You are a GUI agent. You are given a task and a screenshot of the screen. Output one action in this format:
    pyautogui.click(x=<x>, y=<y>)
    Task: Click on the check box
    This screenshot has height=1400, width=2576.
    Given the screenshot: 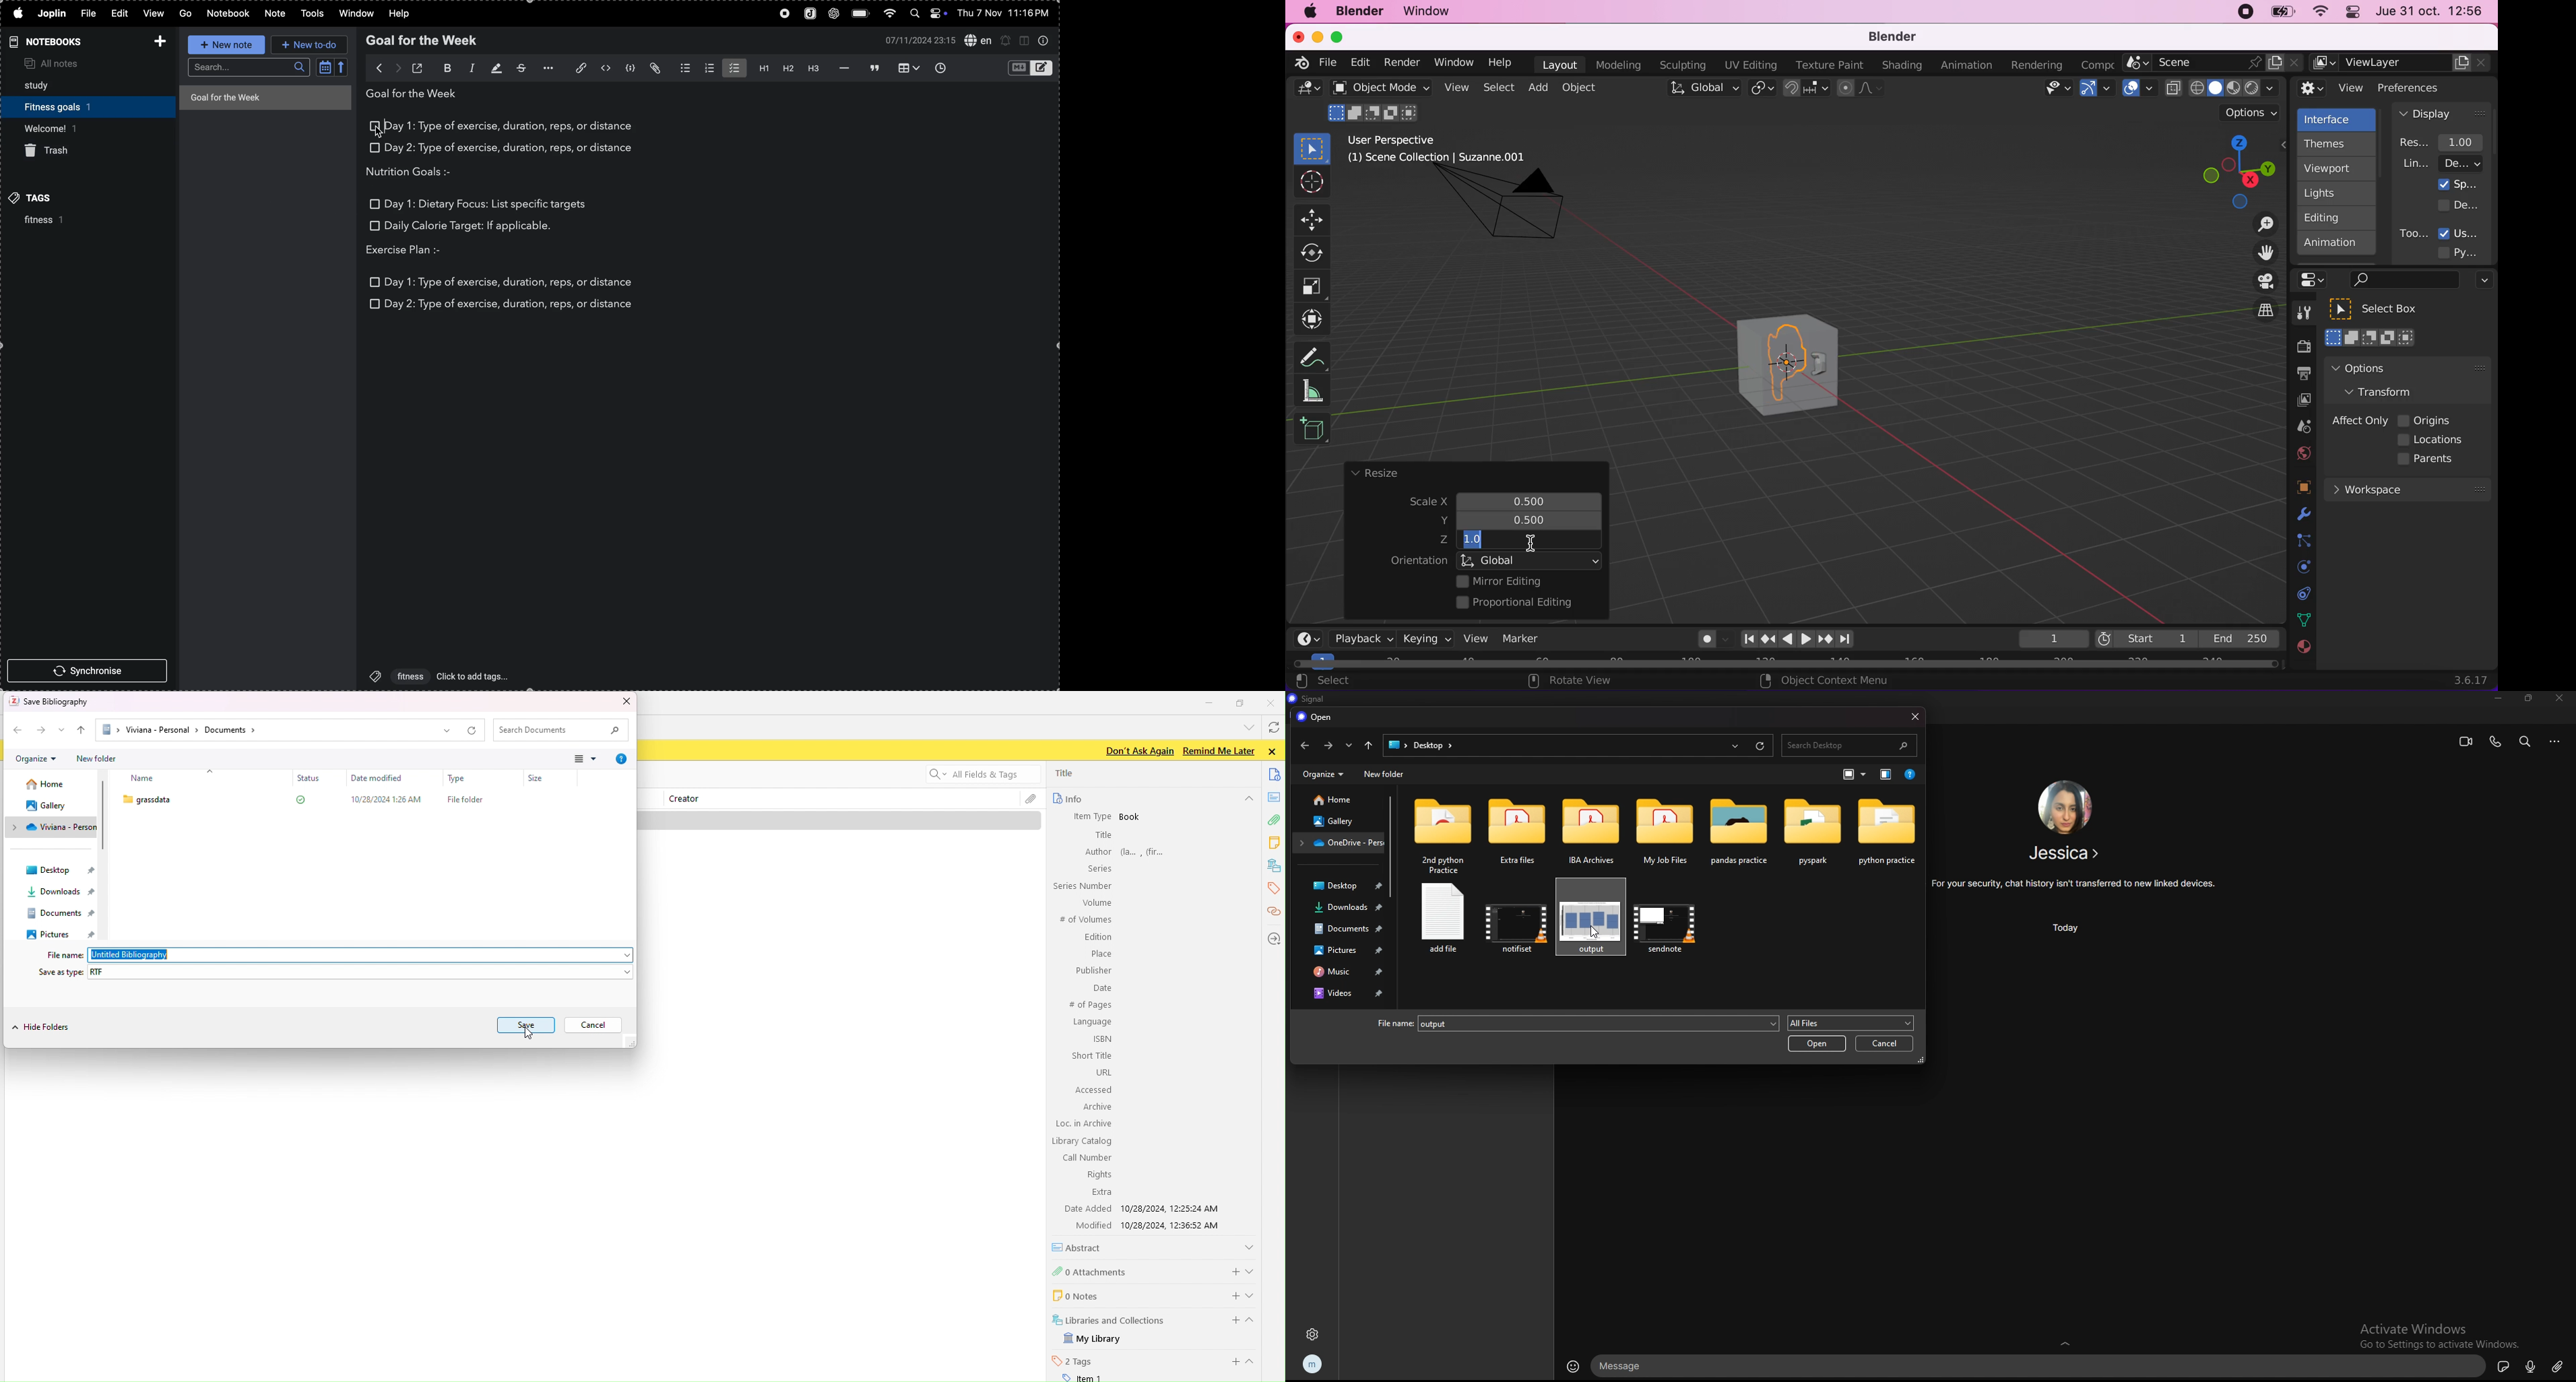 What is the action you would take?
    pyautogui.click(x=376, y=127)
    